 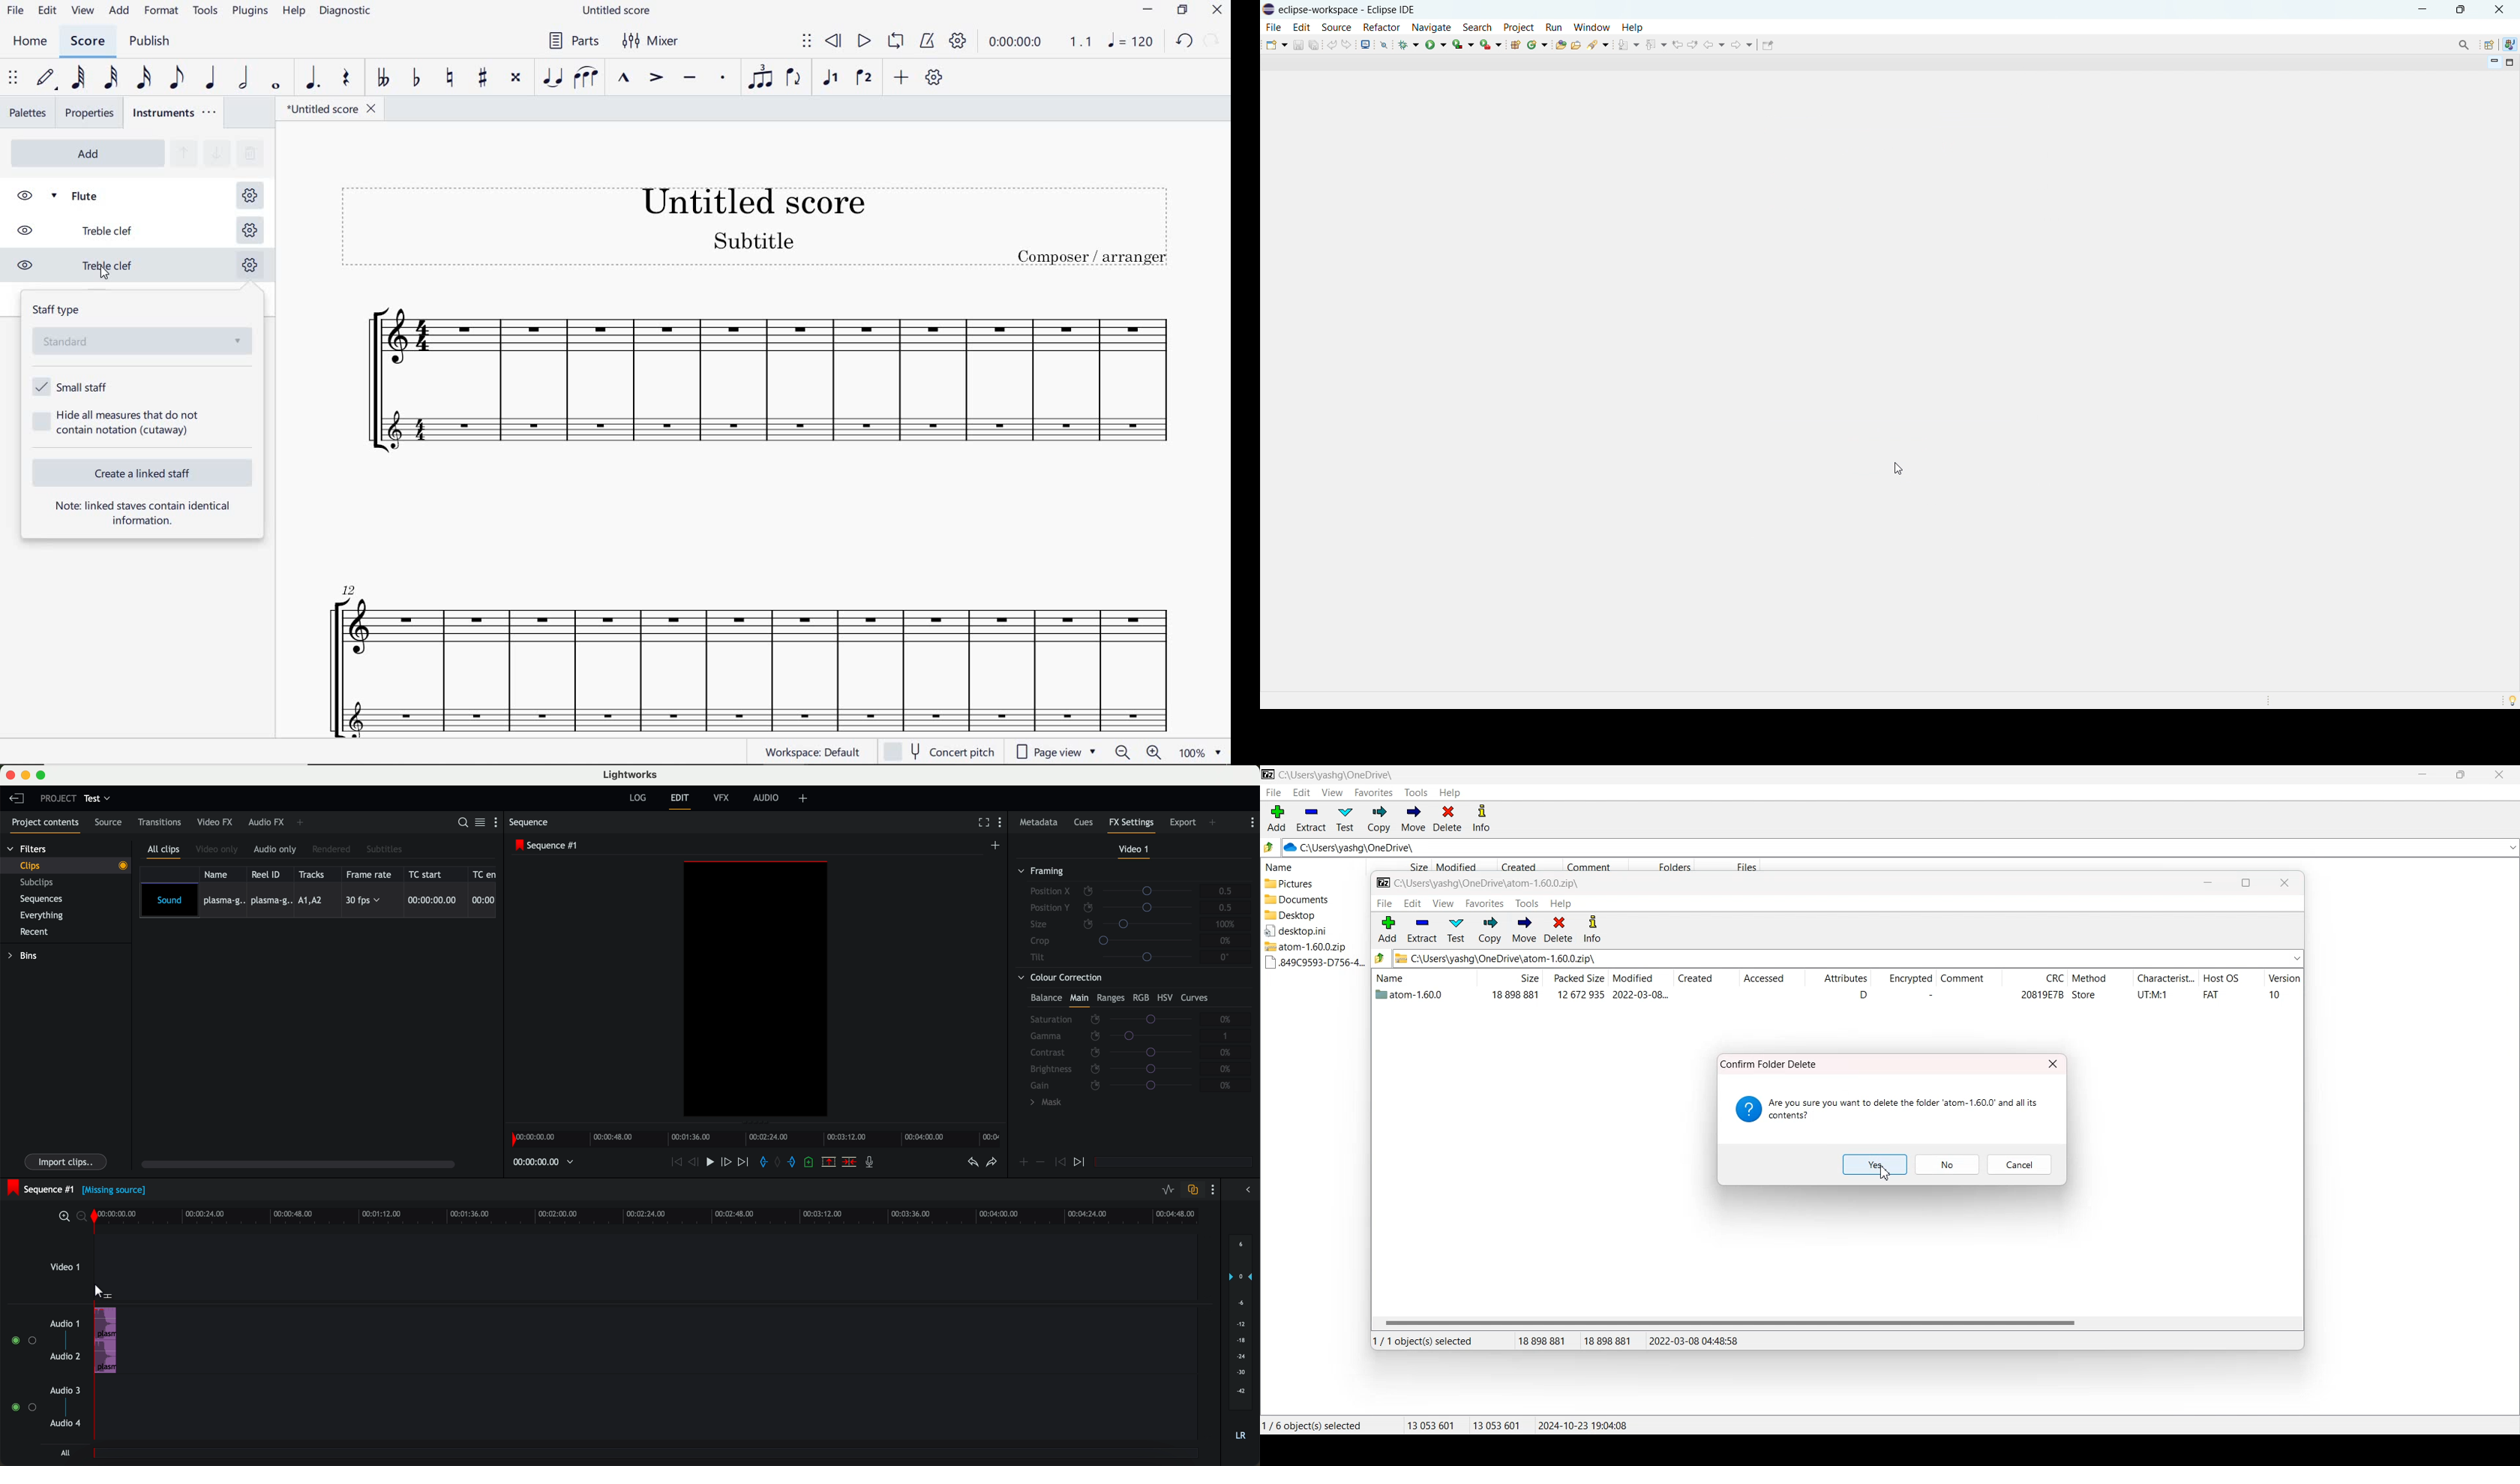 I want to click on test tab, so click(x=98, y=796).